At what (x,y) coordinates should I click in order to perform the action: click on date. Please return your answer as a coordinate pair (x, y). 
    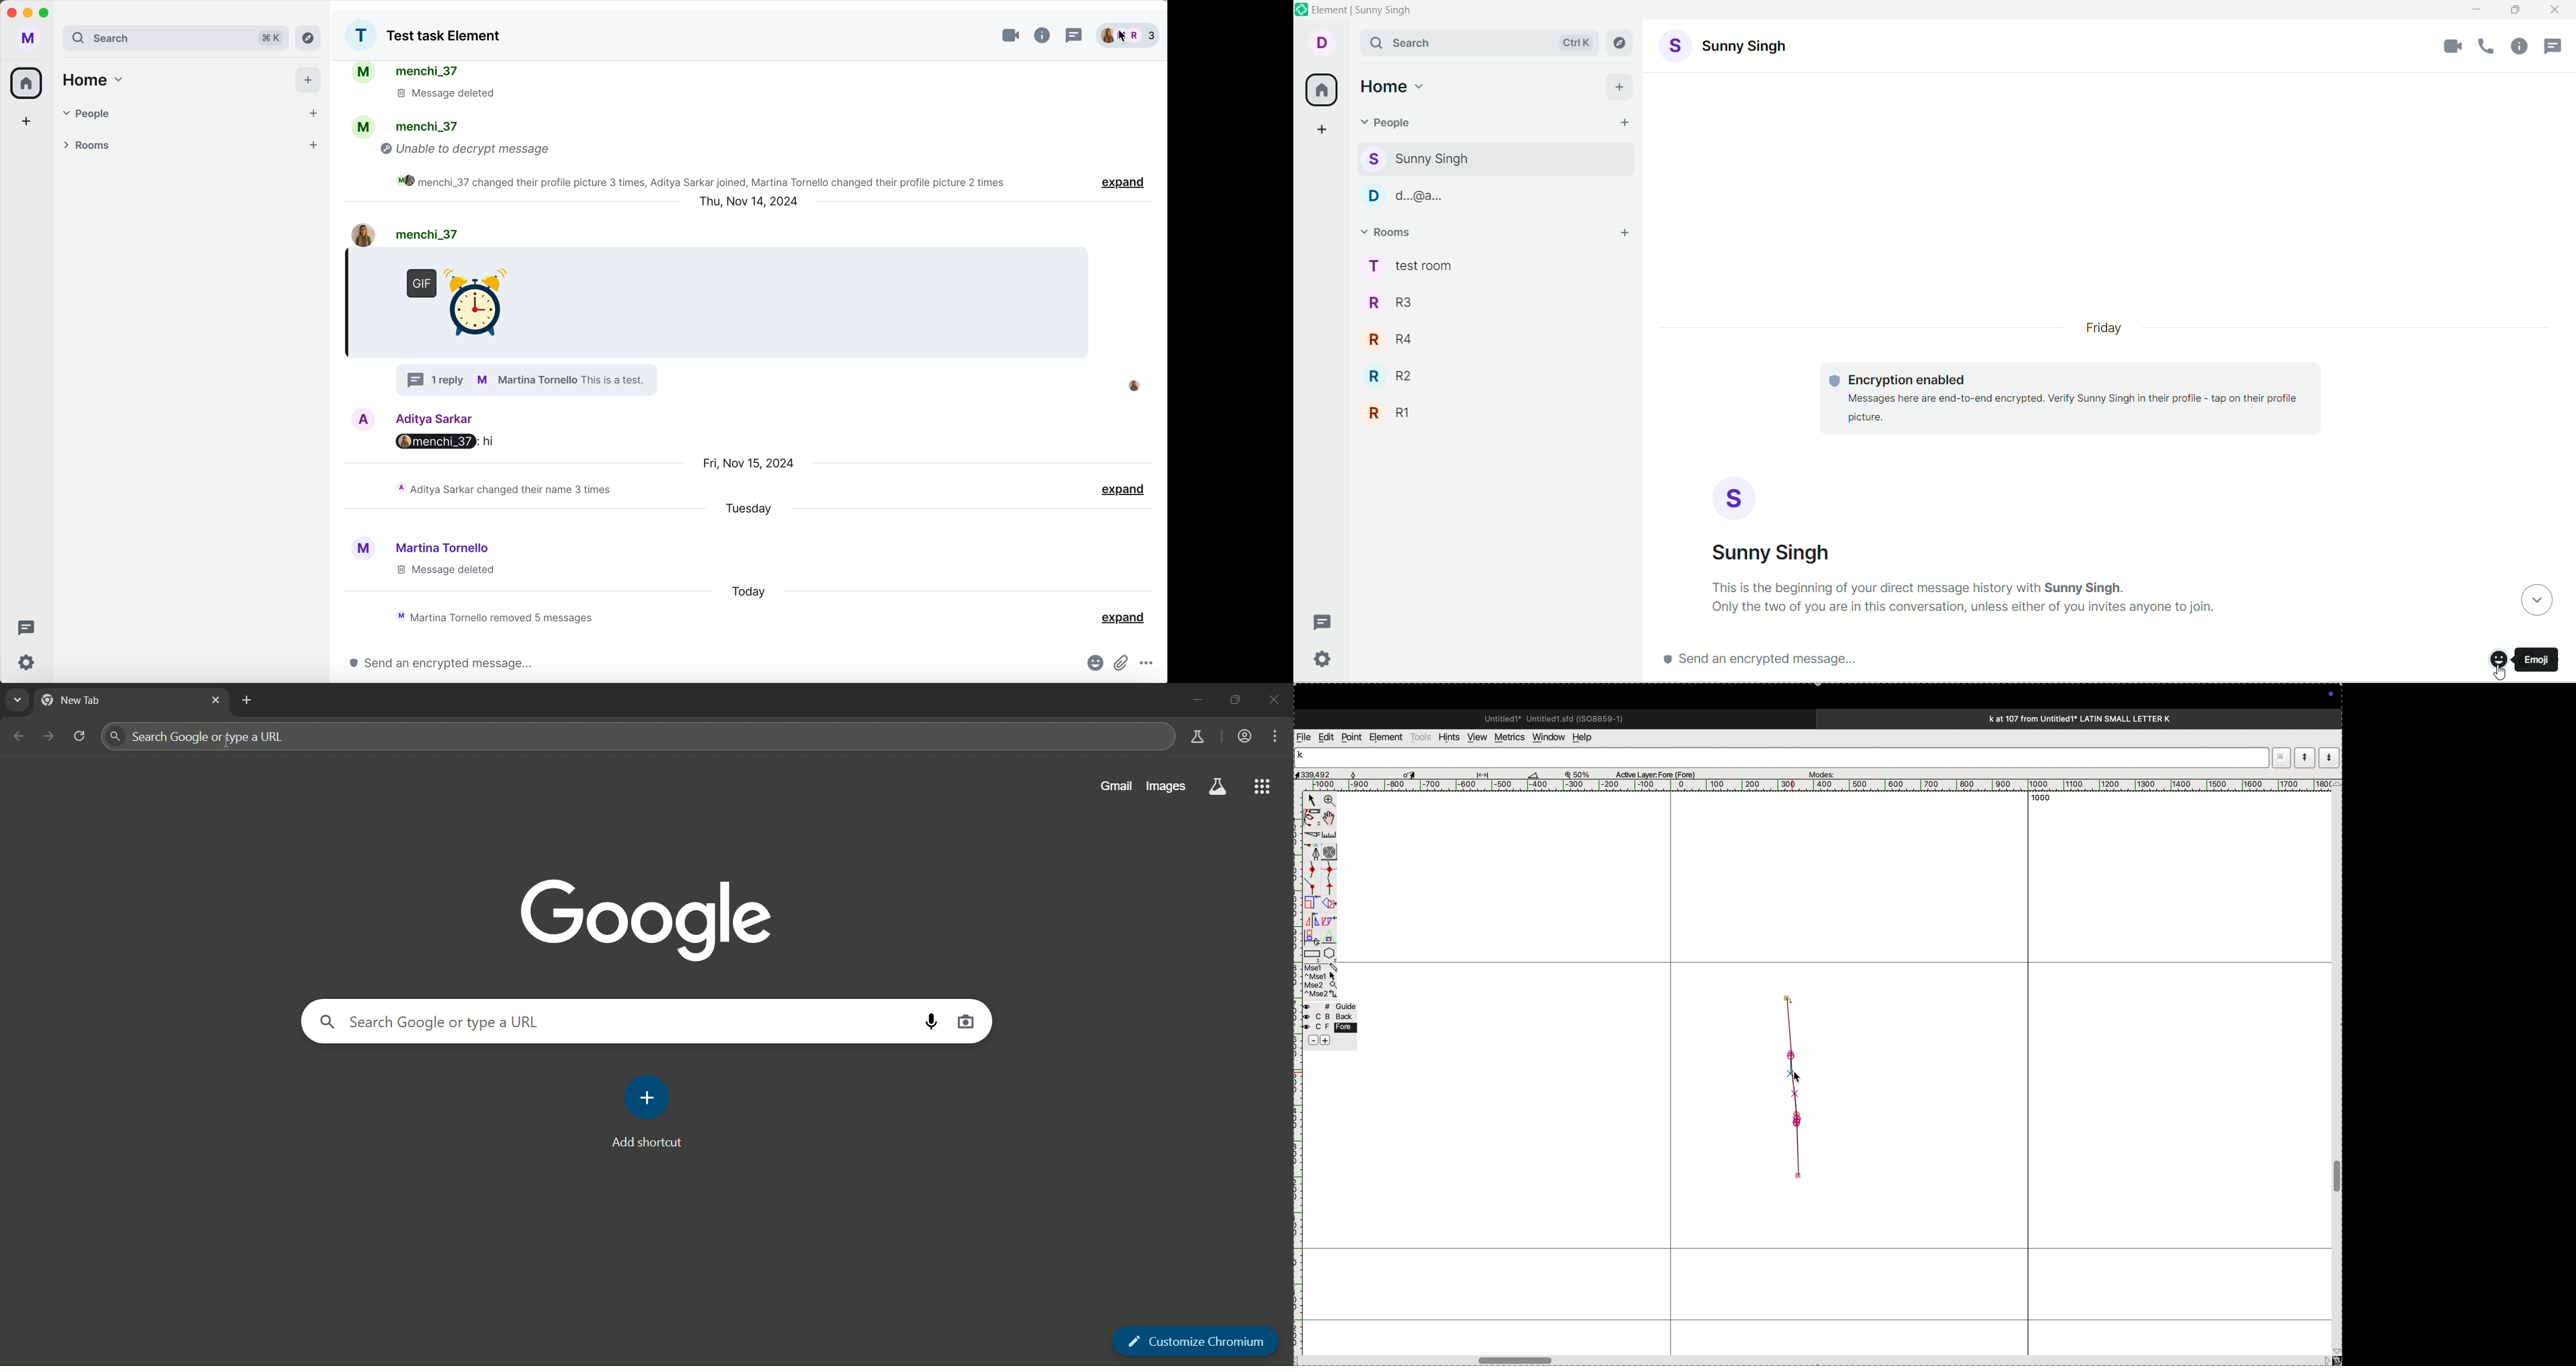
    Looking at the image, I should click on (748, 201).